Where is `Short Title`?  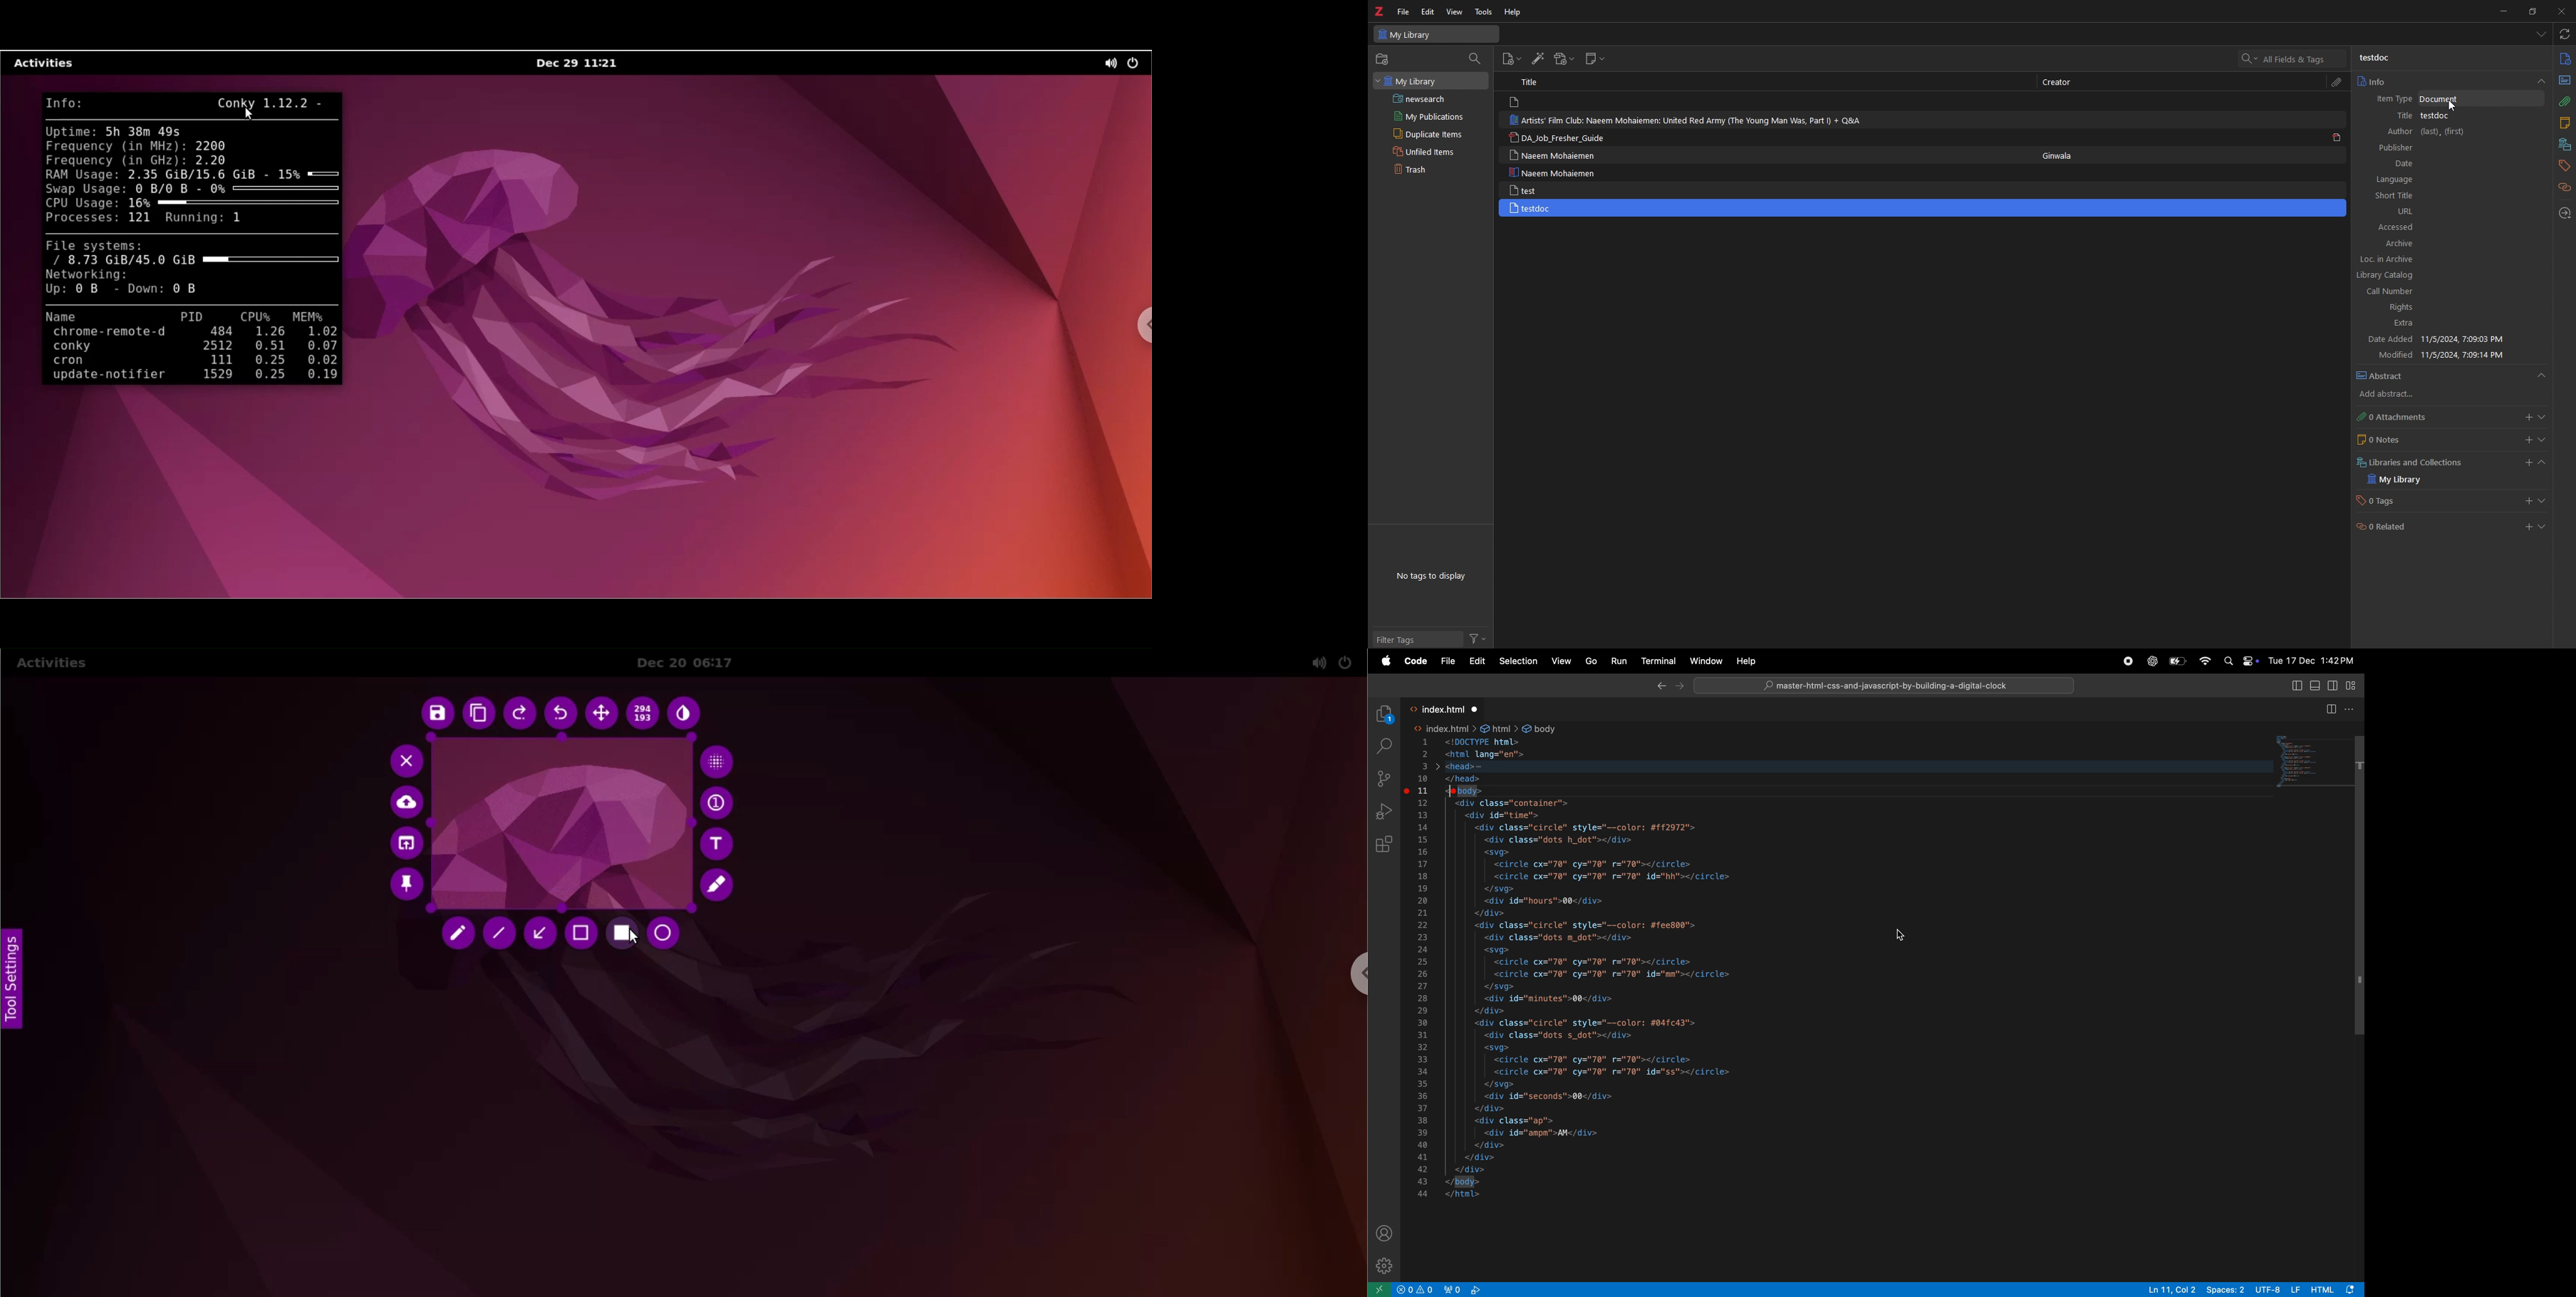 Short Title is located at coordinates (2447, 195).